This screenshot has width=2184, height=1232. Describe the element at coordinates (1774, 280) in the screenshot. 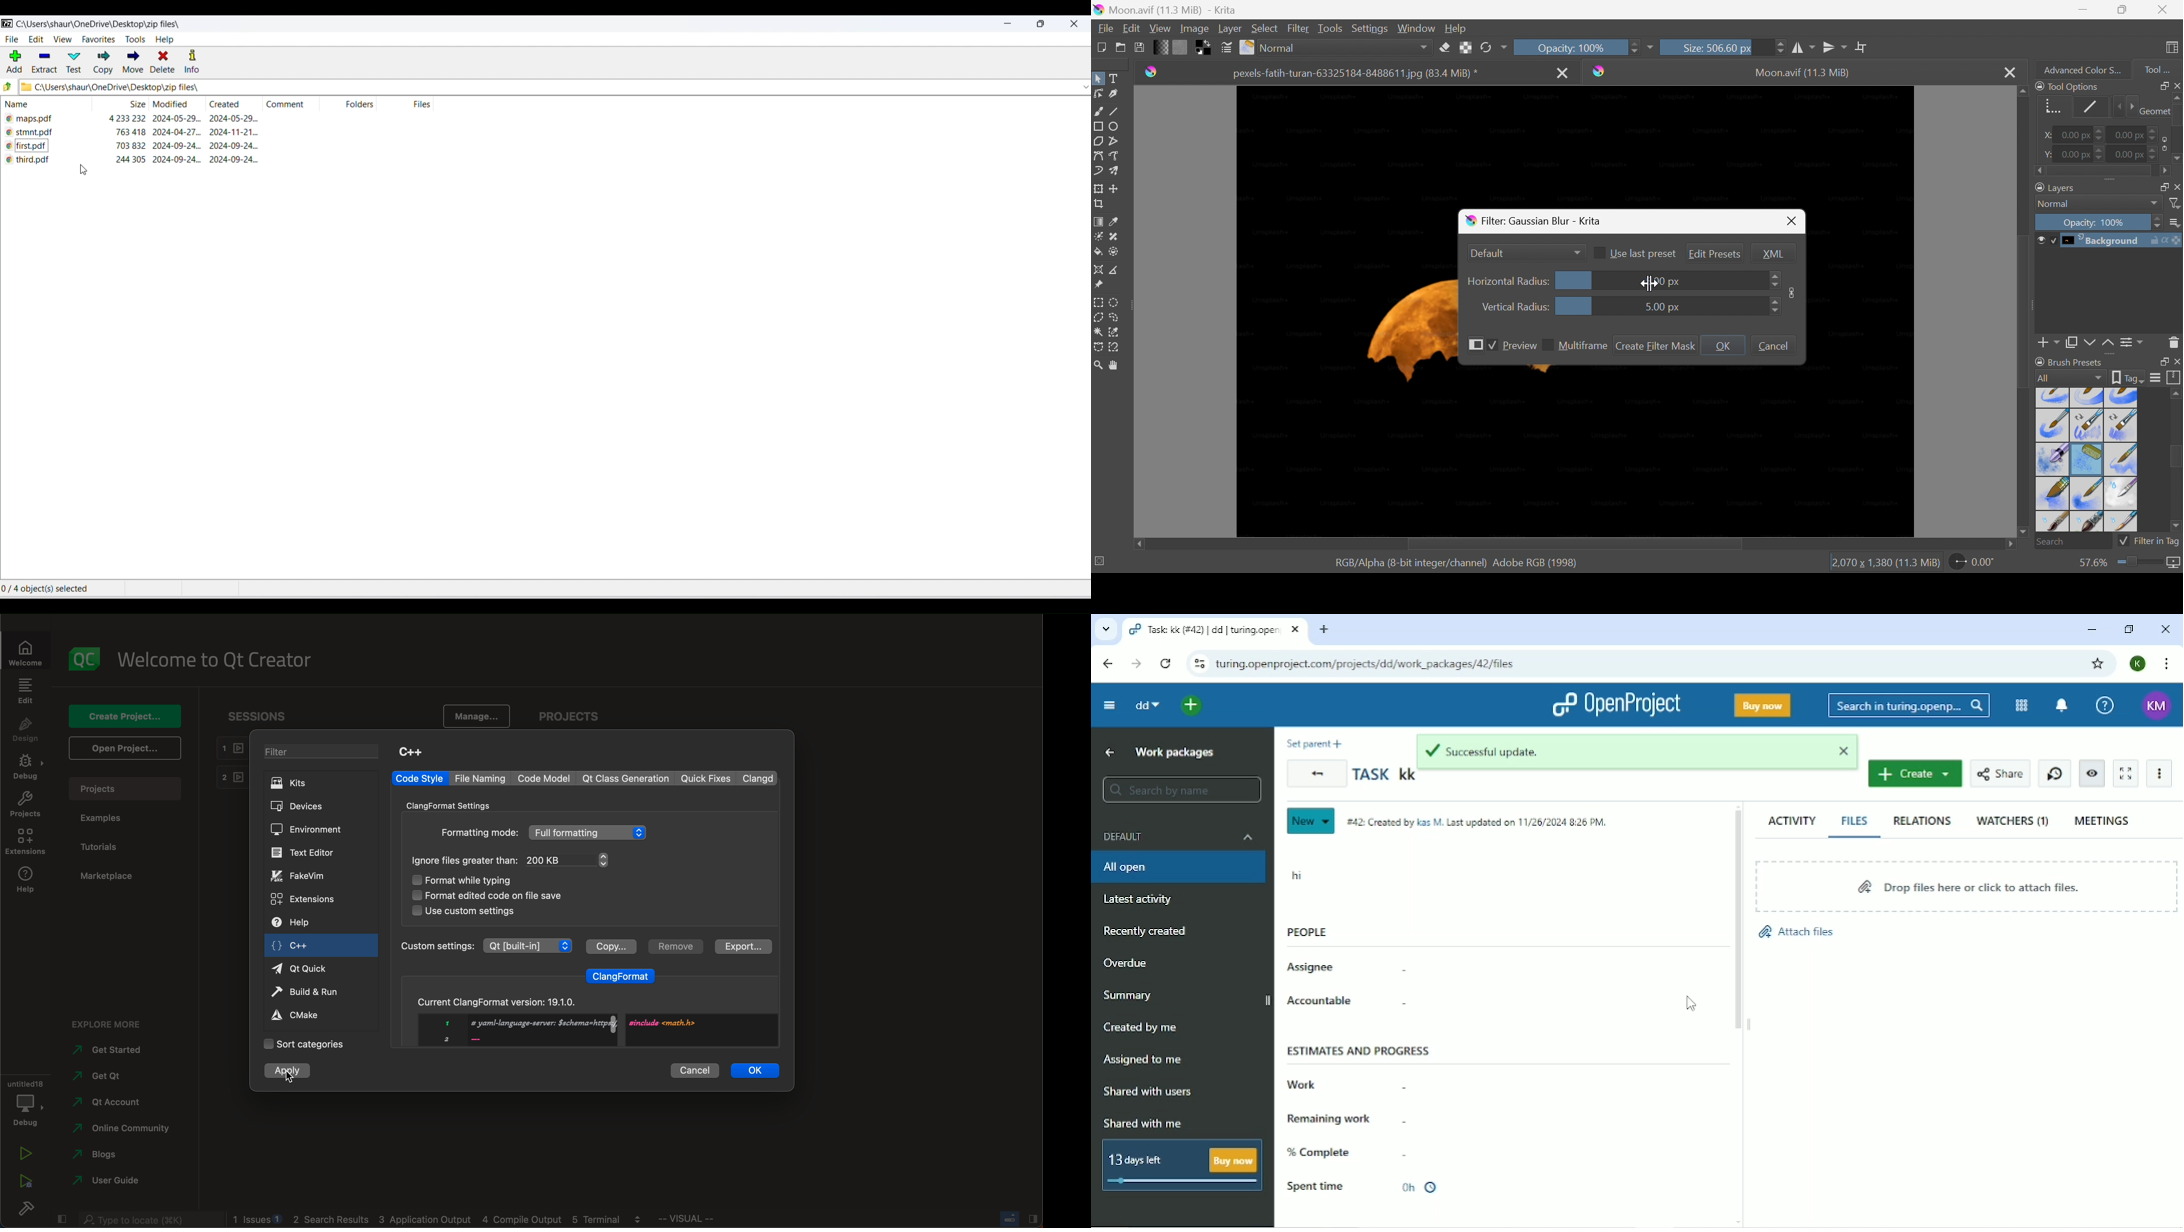

I see `Slider` at that location.